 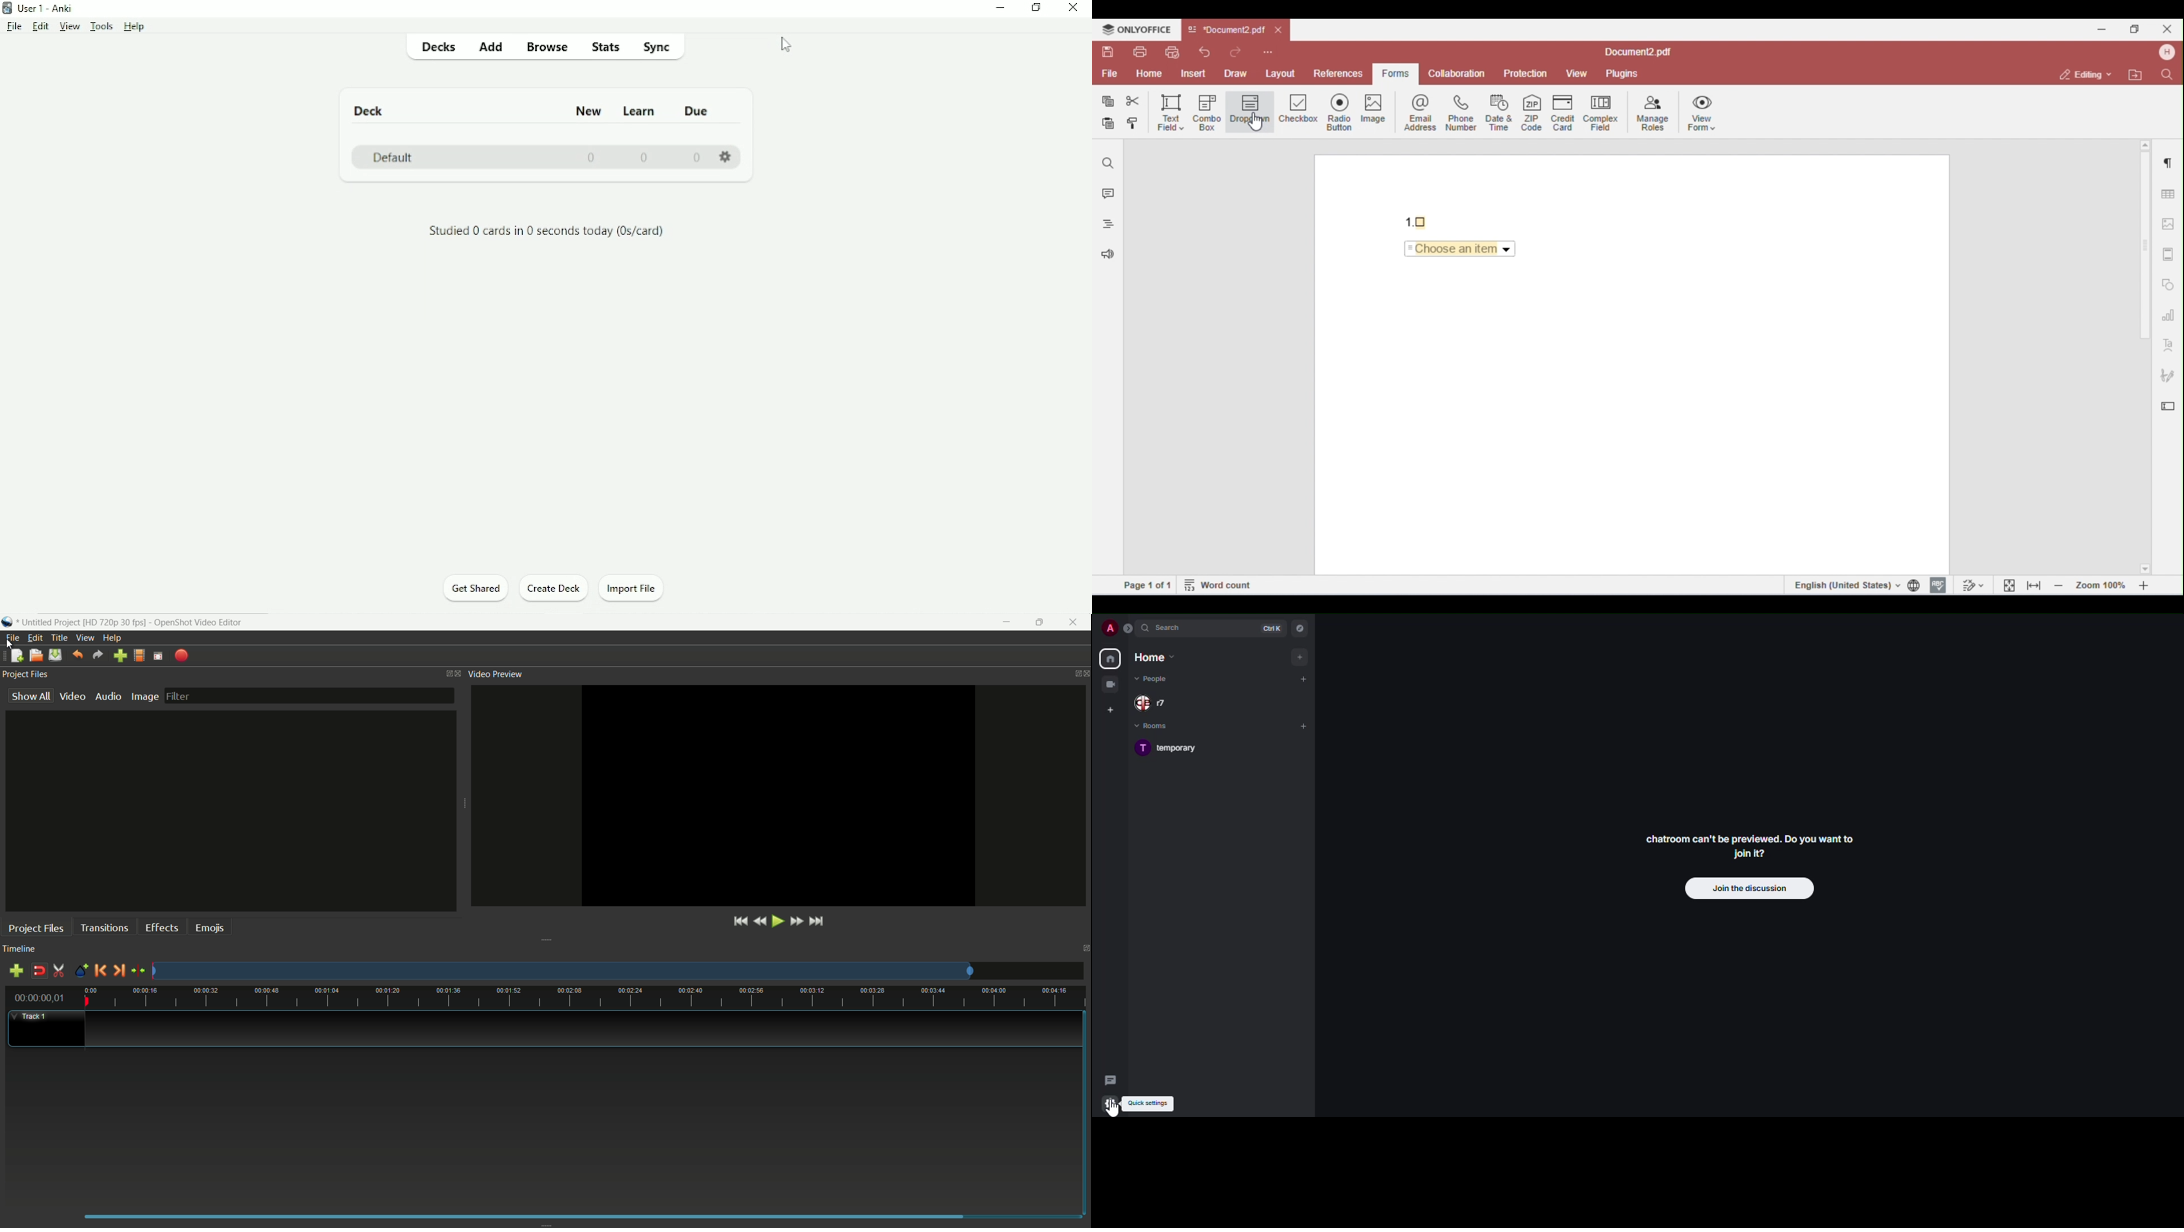 What do you see at coordinates (641, 111) in the screenshot?
I see `Learn` at bounding box center [641, 111].